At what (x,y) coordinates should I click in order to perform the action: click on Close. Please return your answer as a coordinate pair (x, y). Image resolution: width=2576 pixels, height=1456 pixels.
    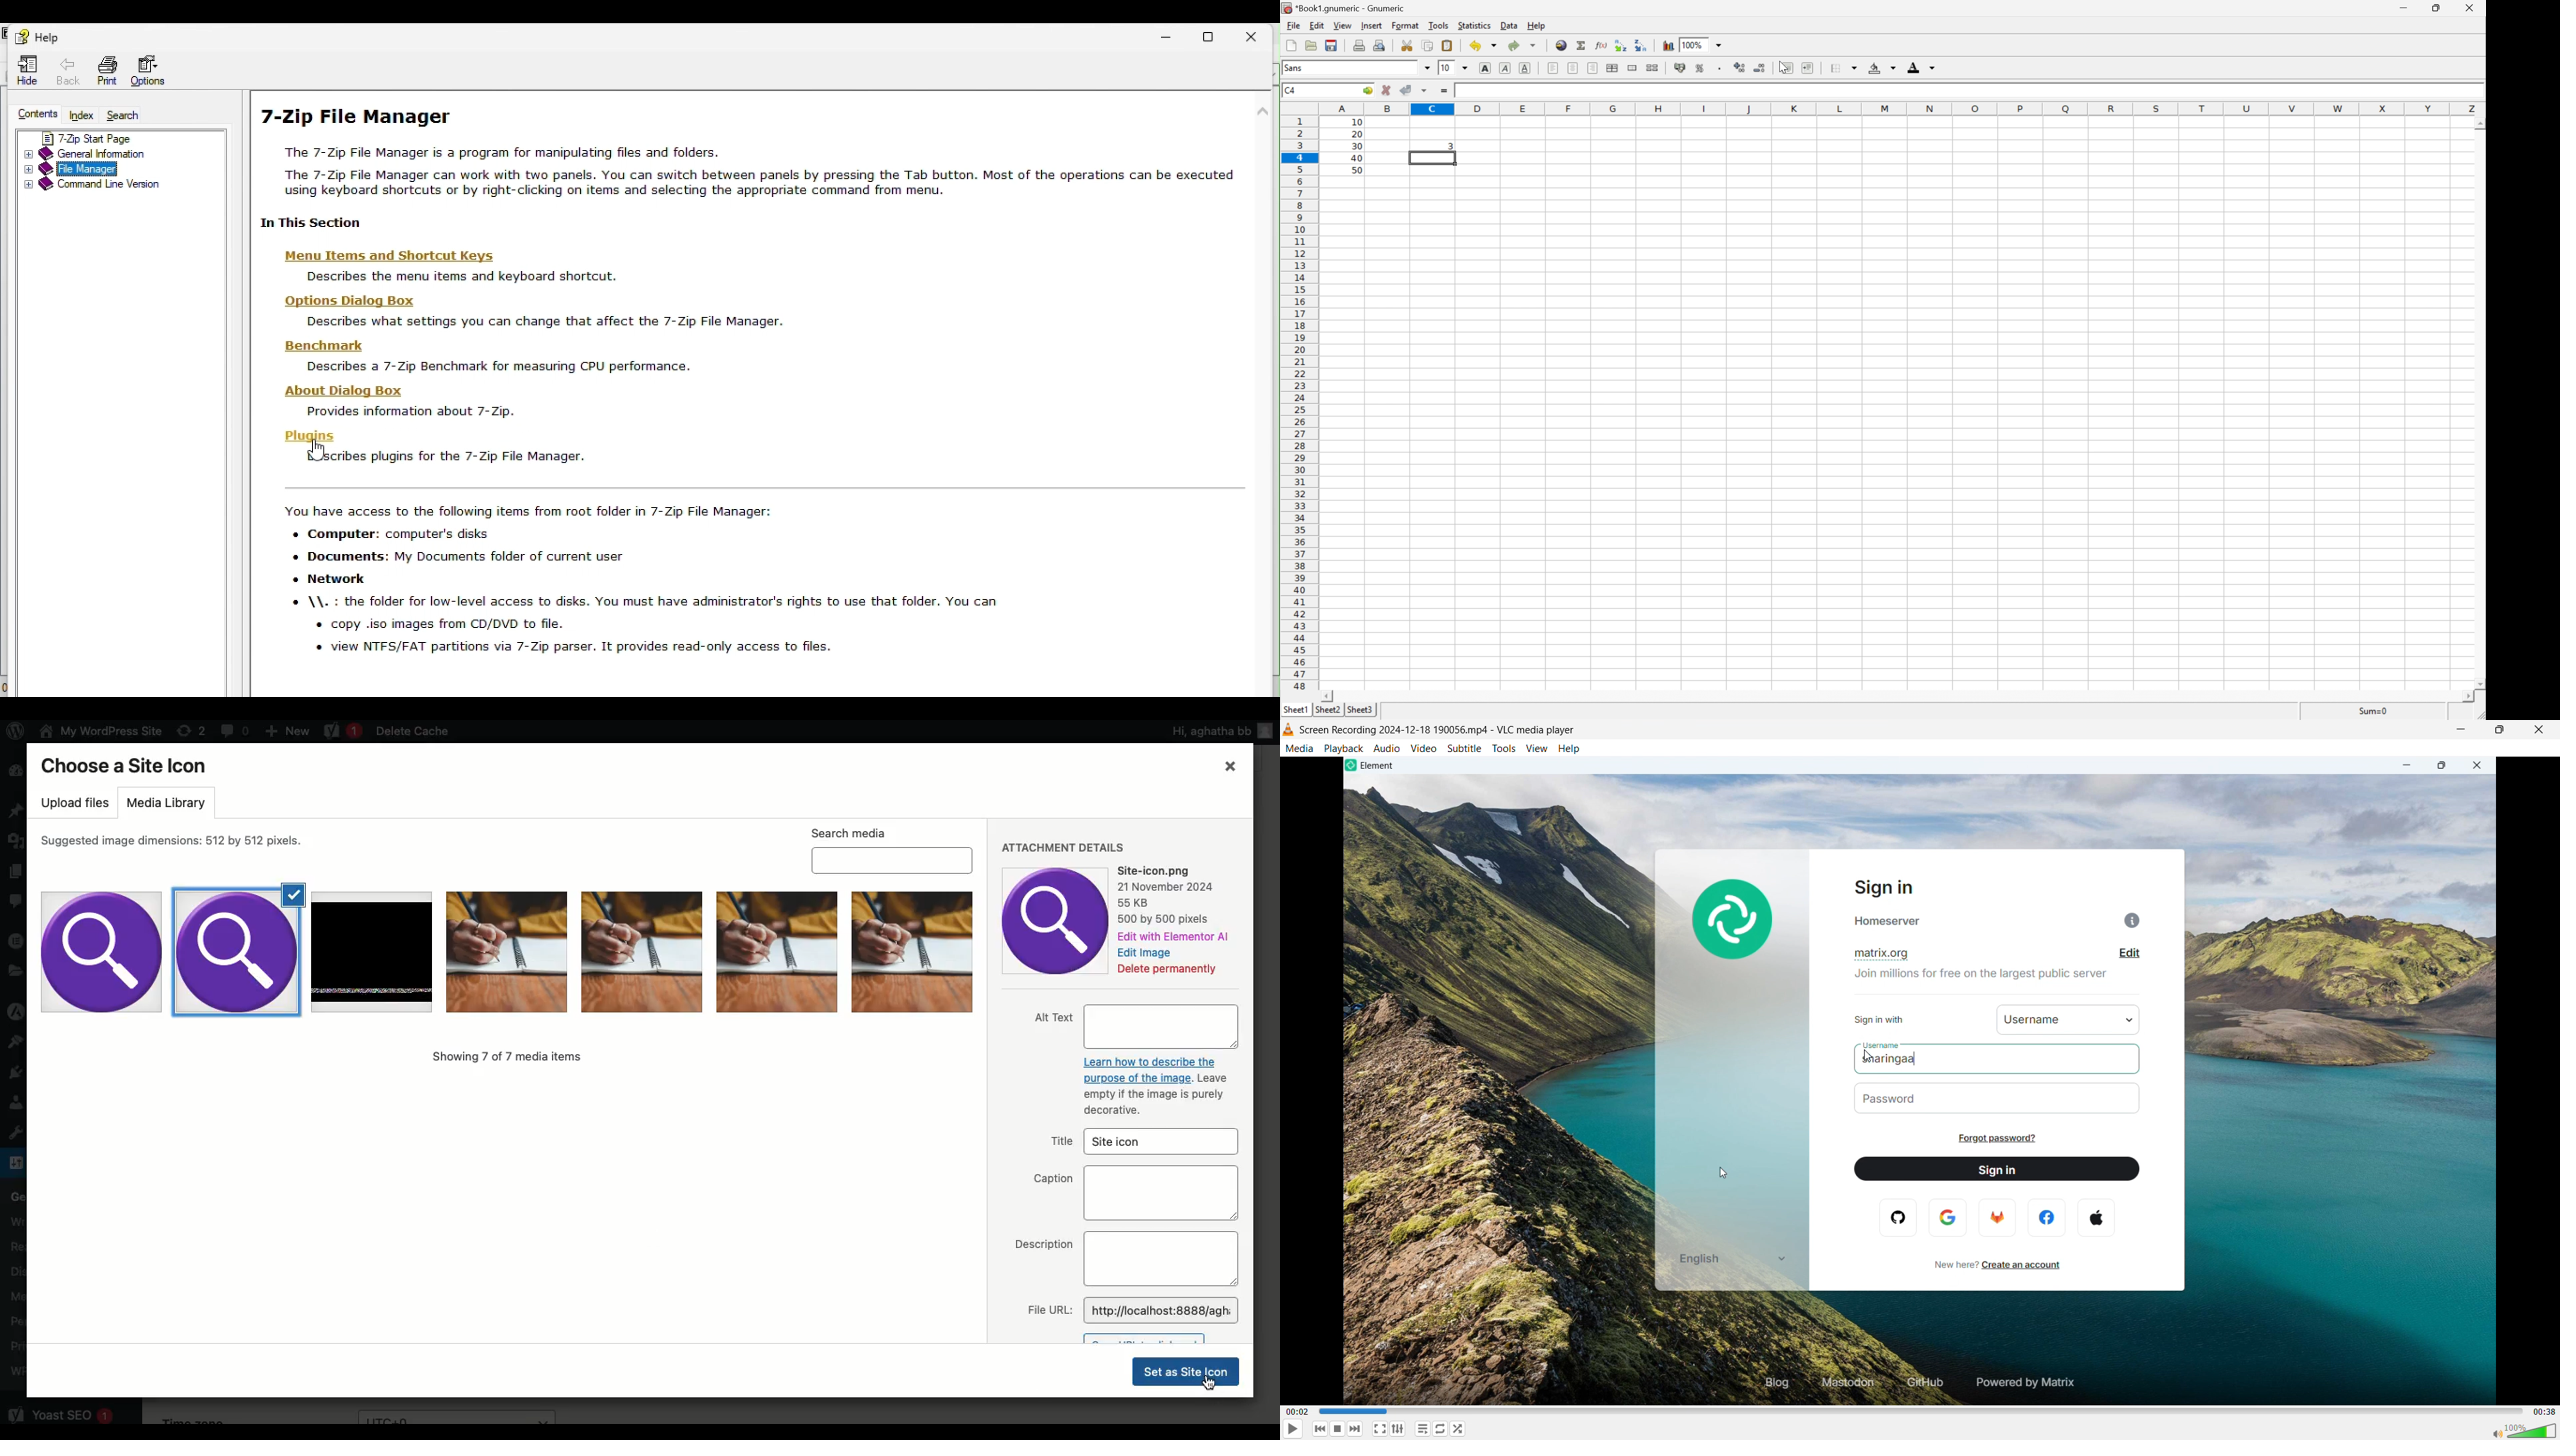
    Looking at the image, I should click on (2469, 7).